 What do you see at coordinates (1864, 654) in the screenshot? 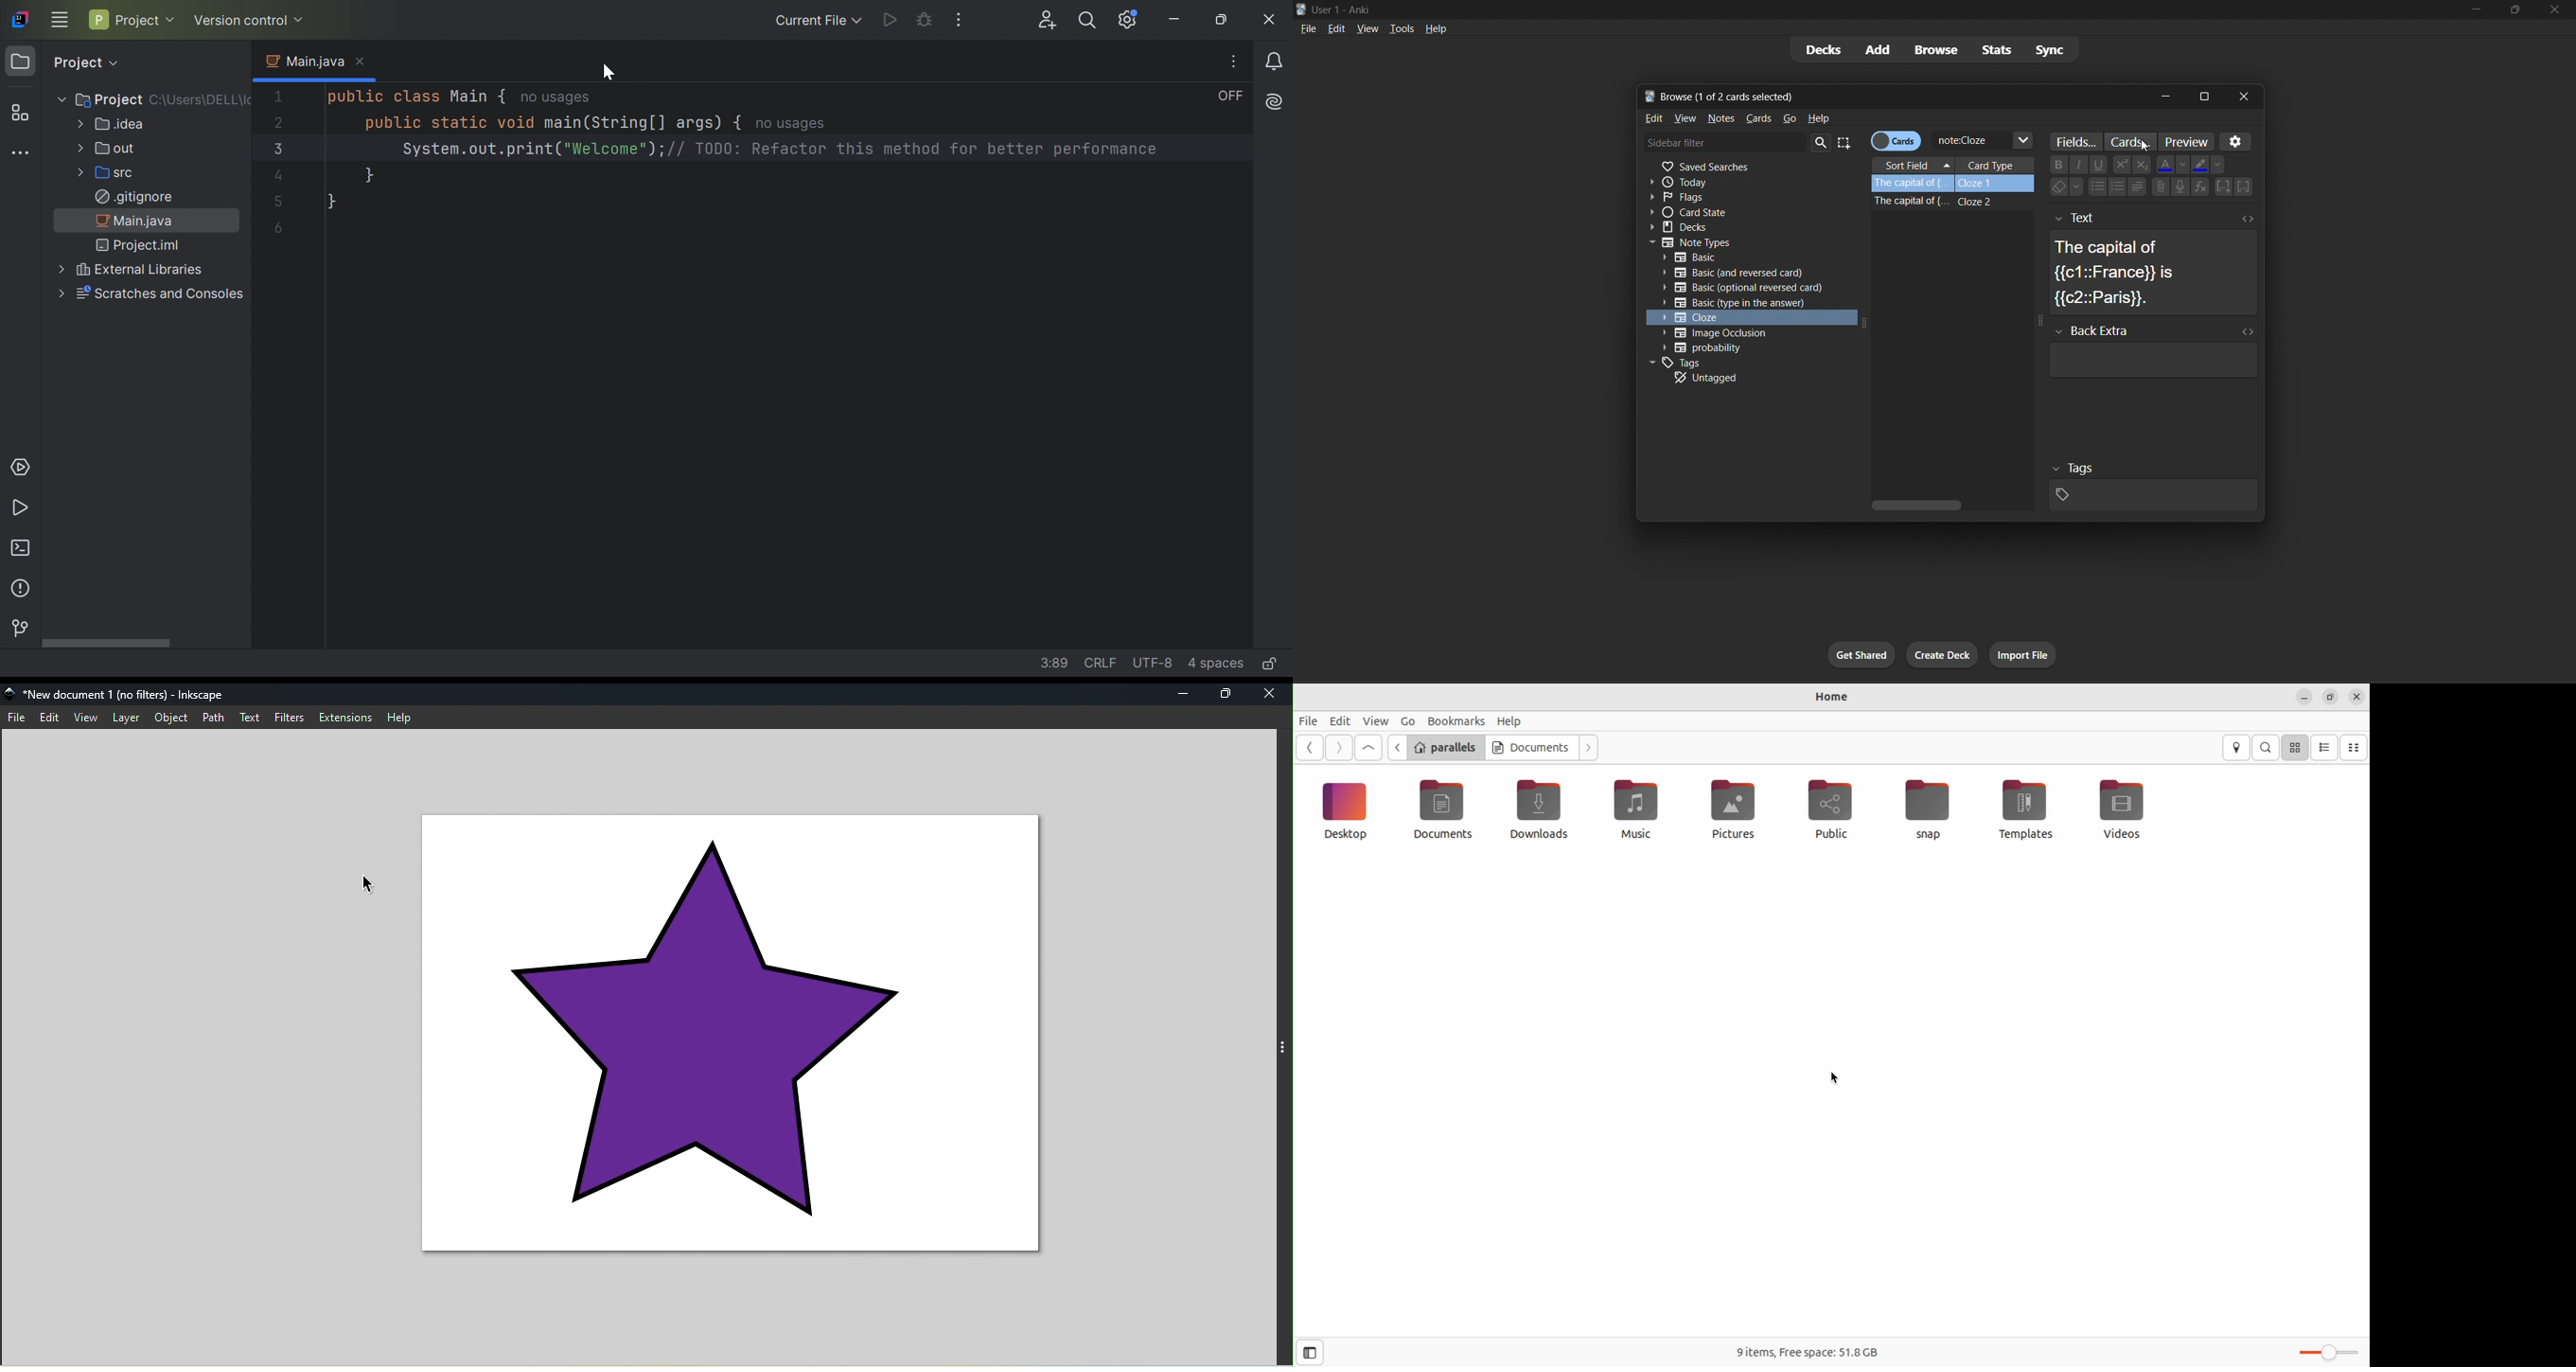
I see `get shared` at bounding box center [1864, 654].